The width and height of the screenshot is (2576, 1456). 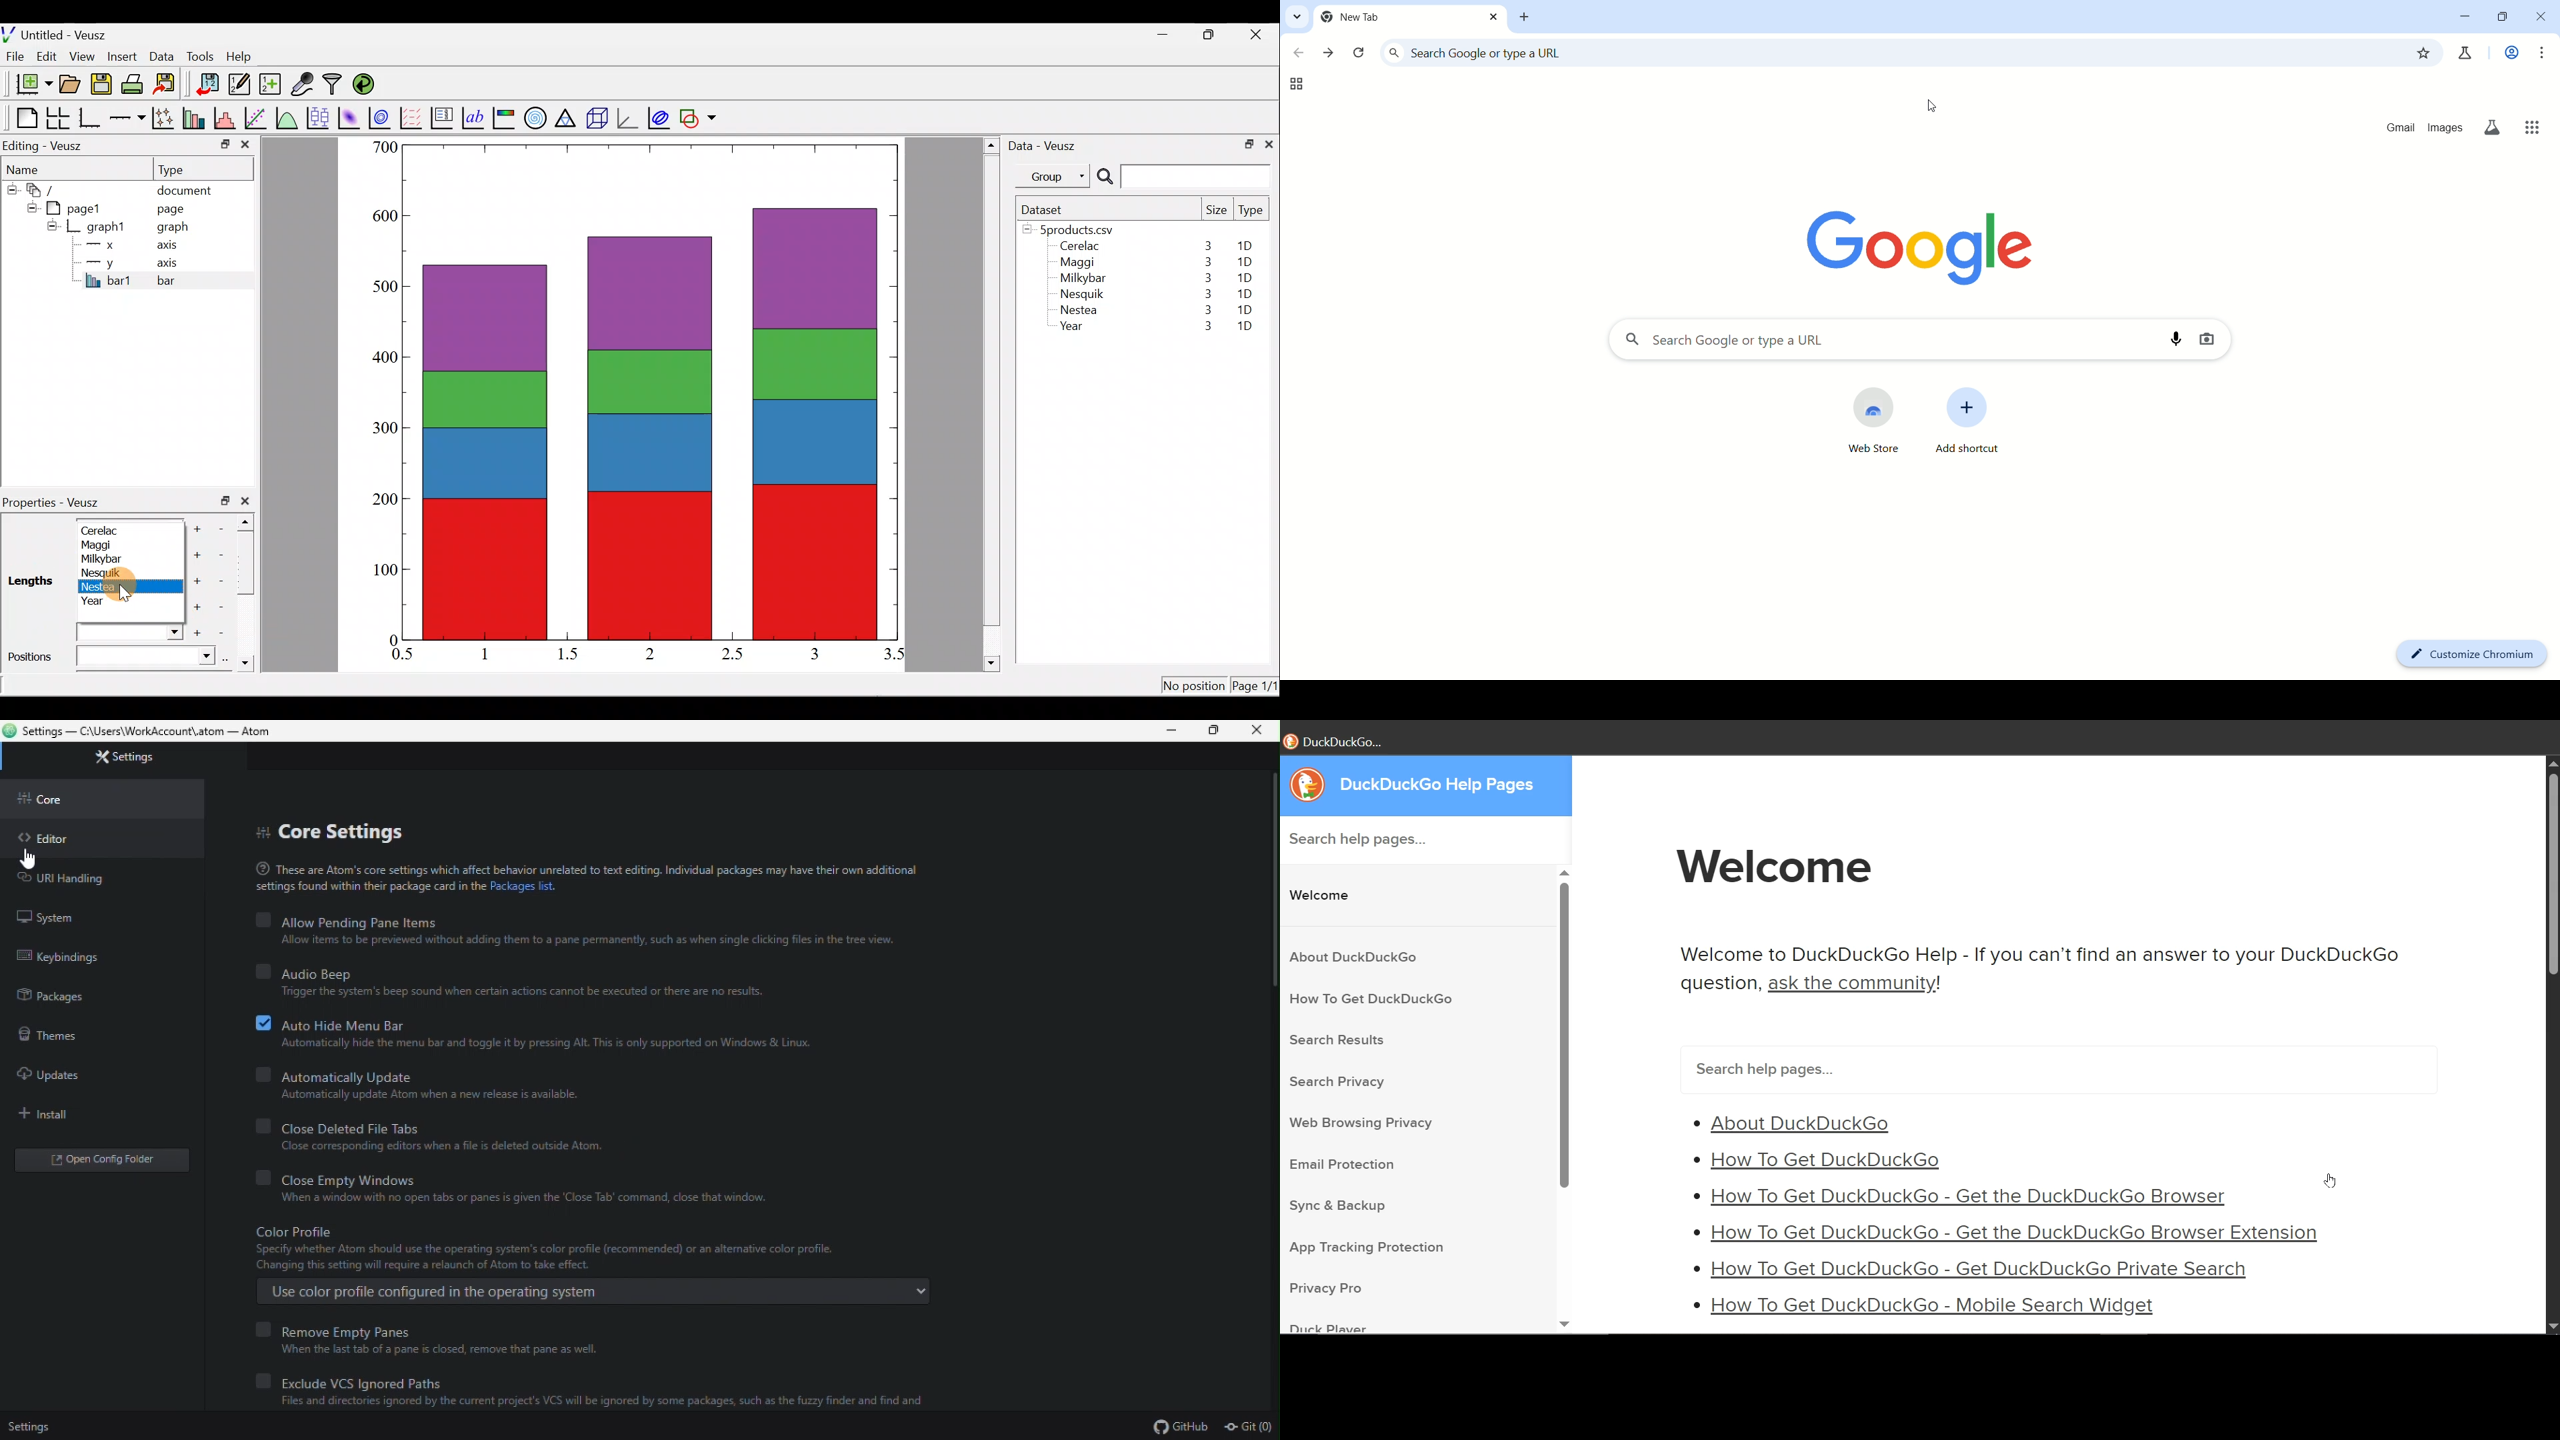 I want to click on Nestea, so click(x=1079, y=310).